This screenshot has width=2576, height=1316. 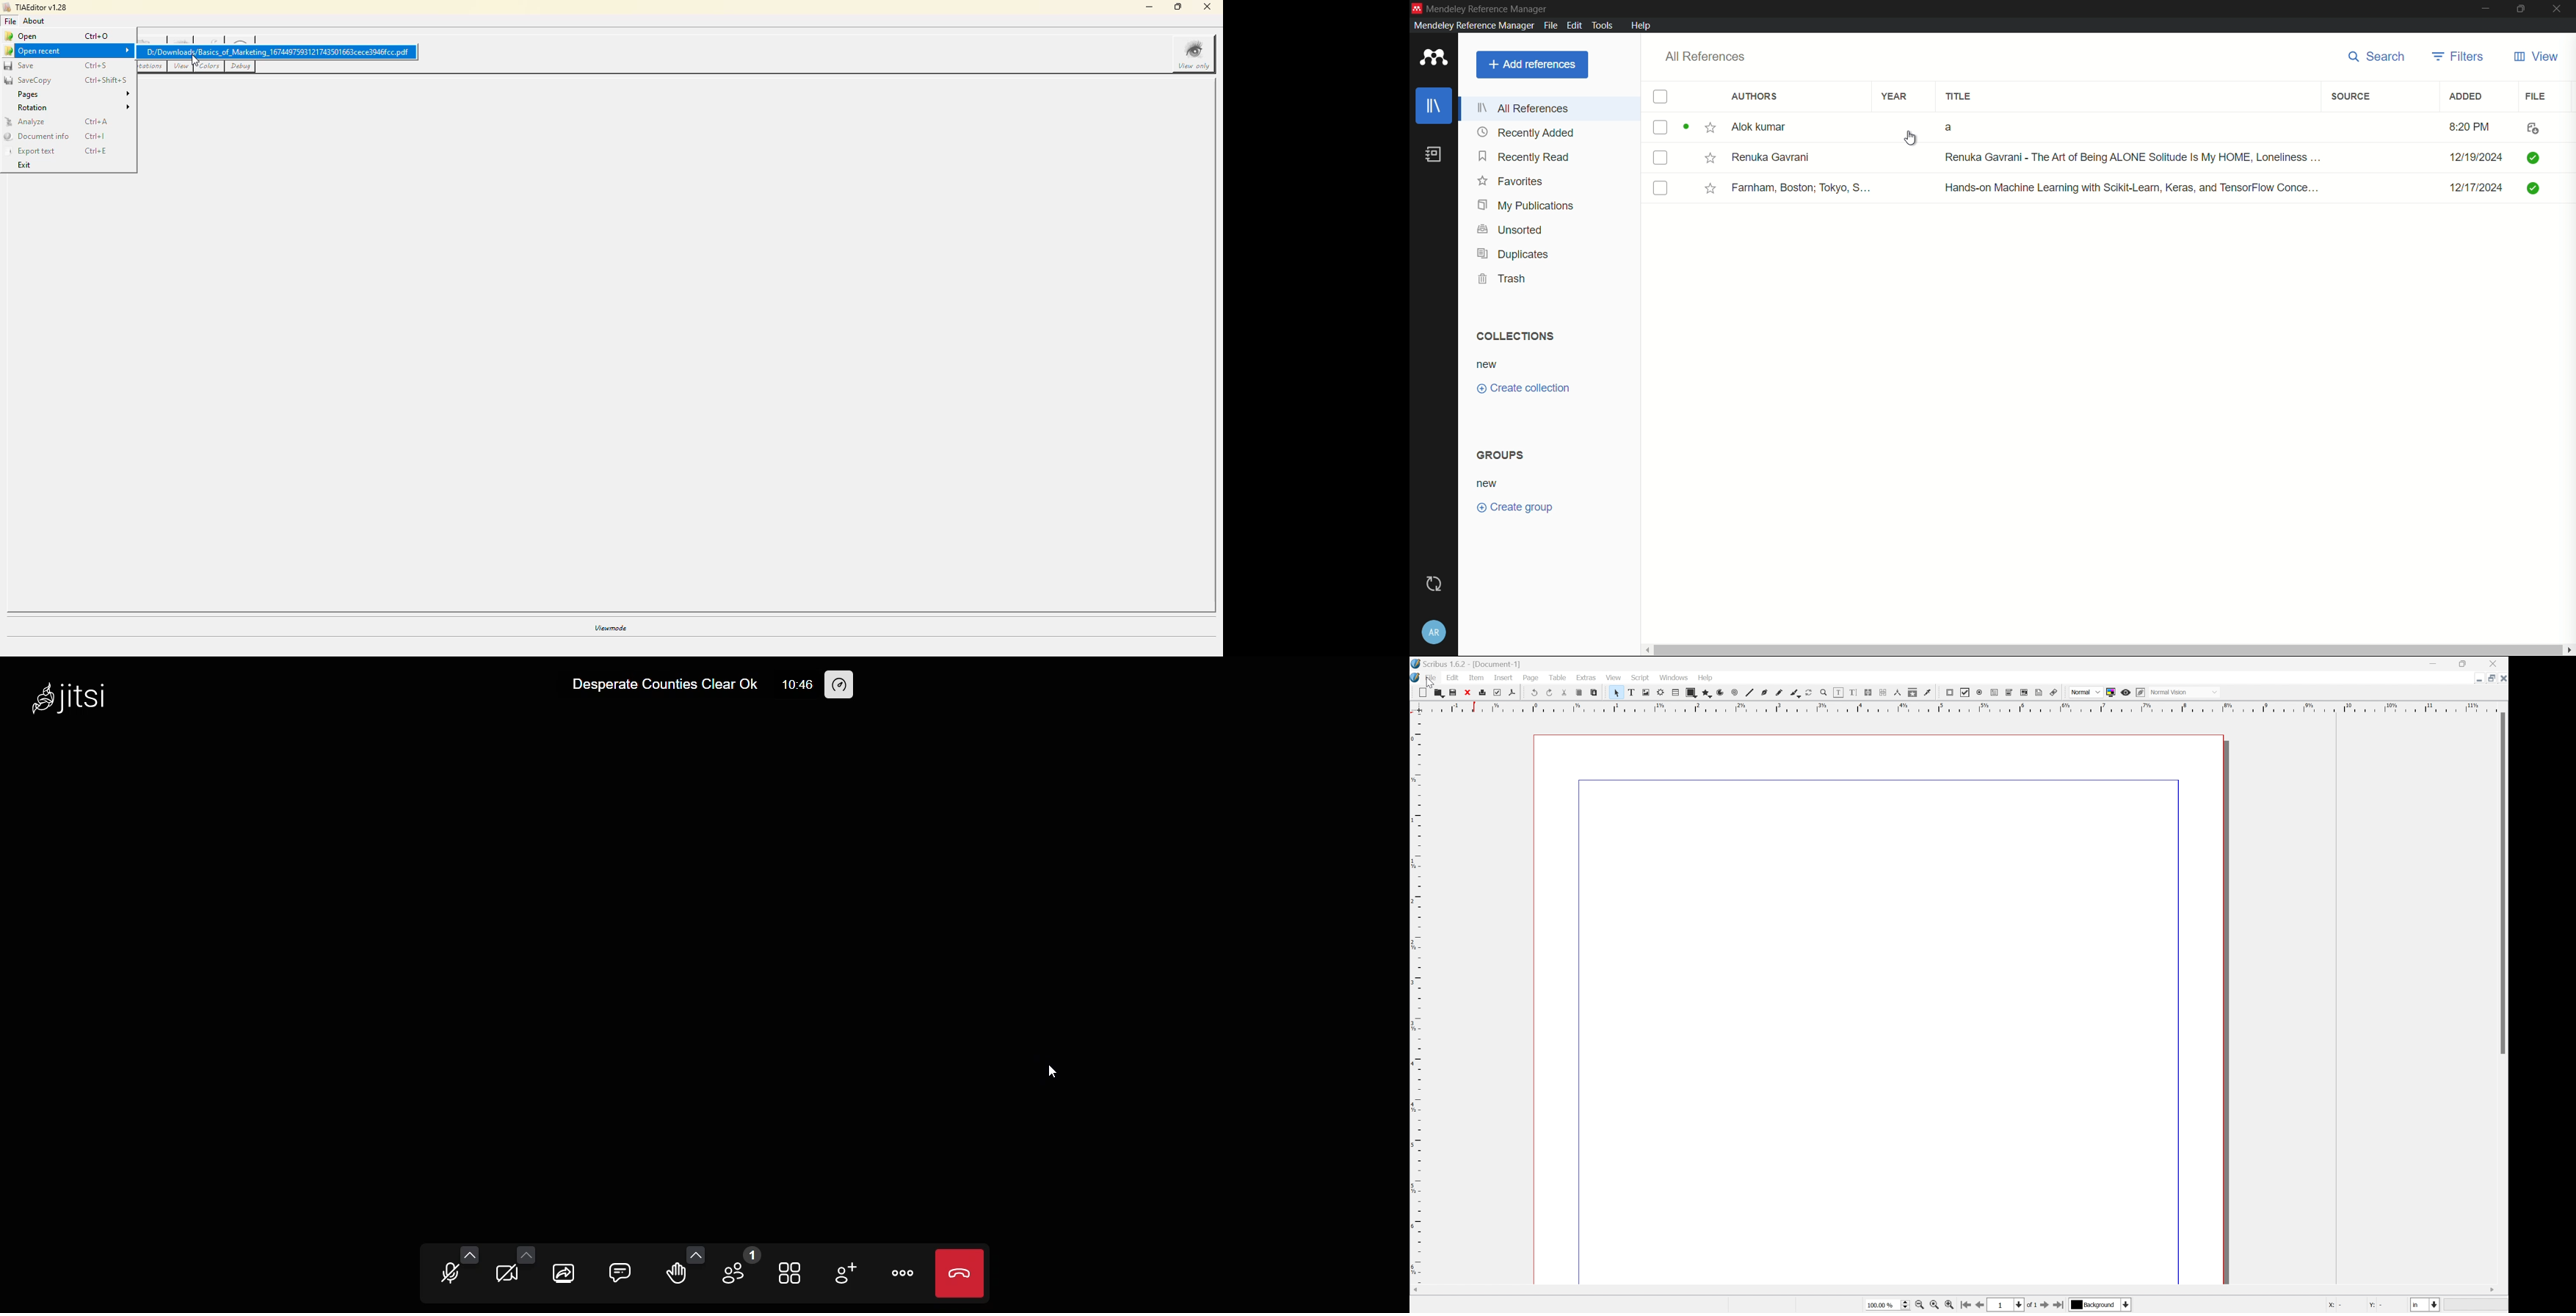 What do you see at coordinates (1910, 137) in the screenshot?
I see `cursor` at bounding box center [1910, 137].